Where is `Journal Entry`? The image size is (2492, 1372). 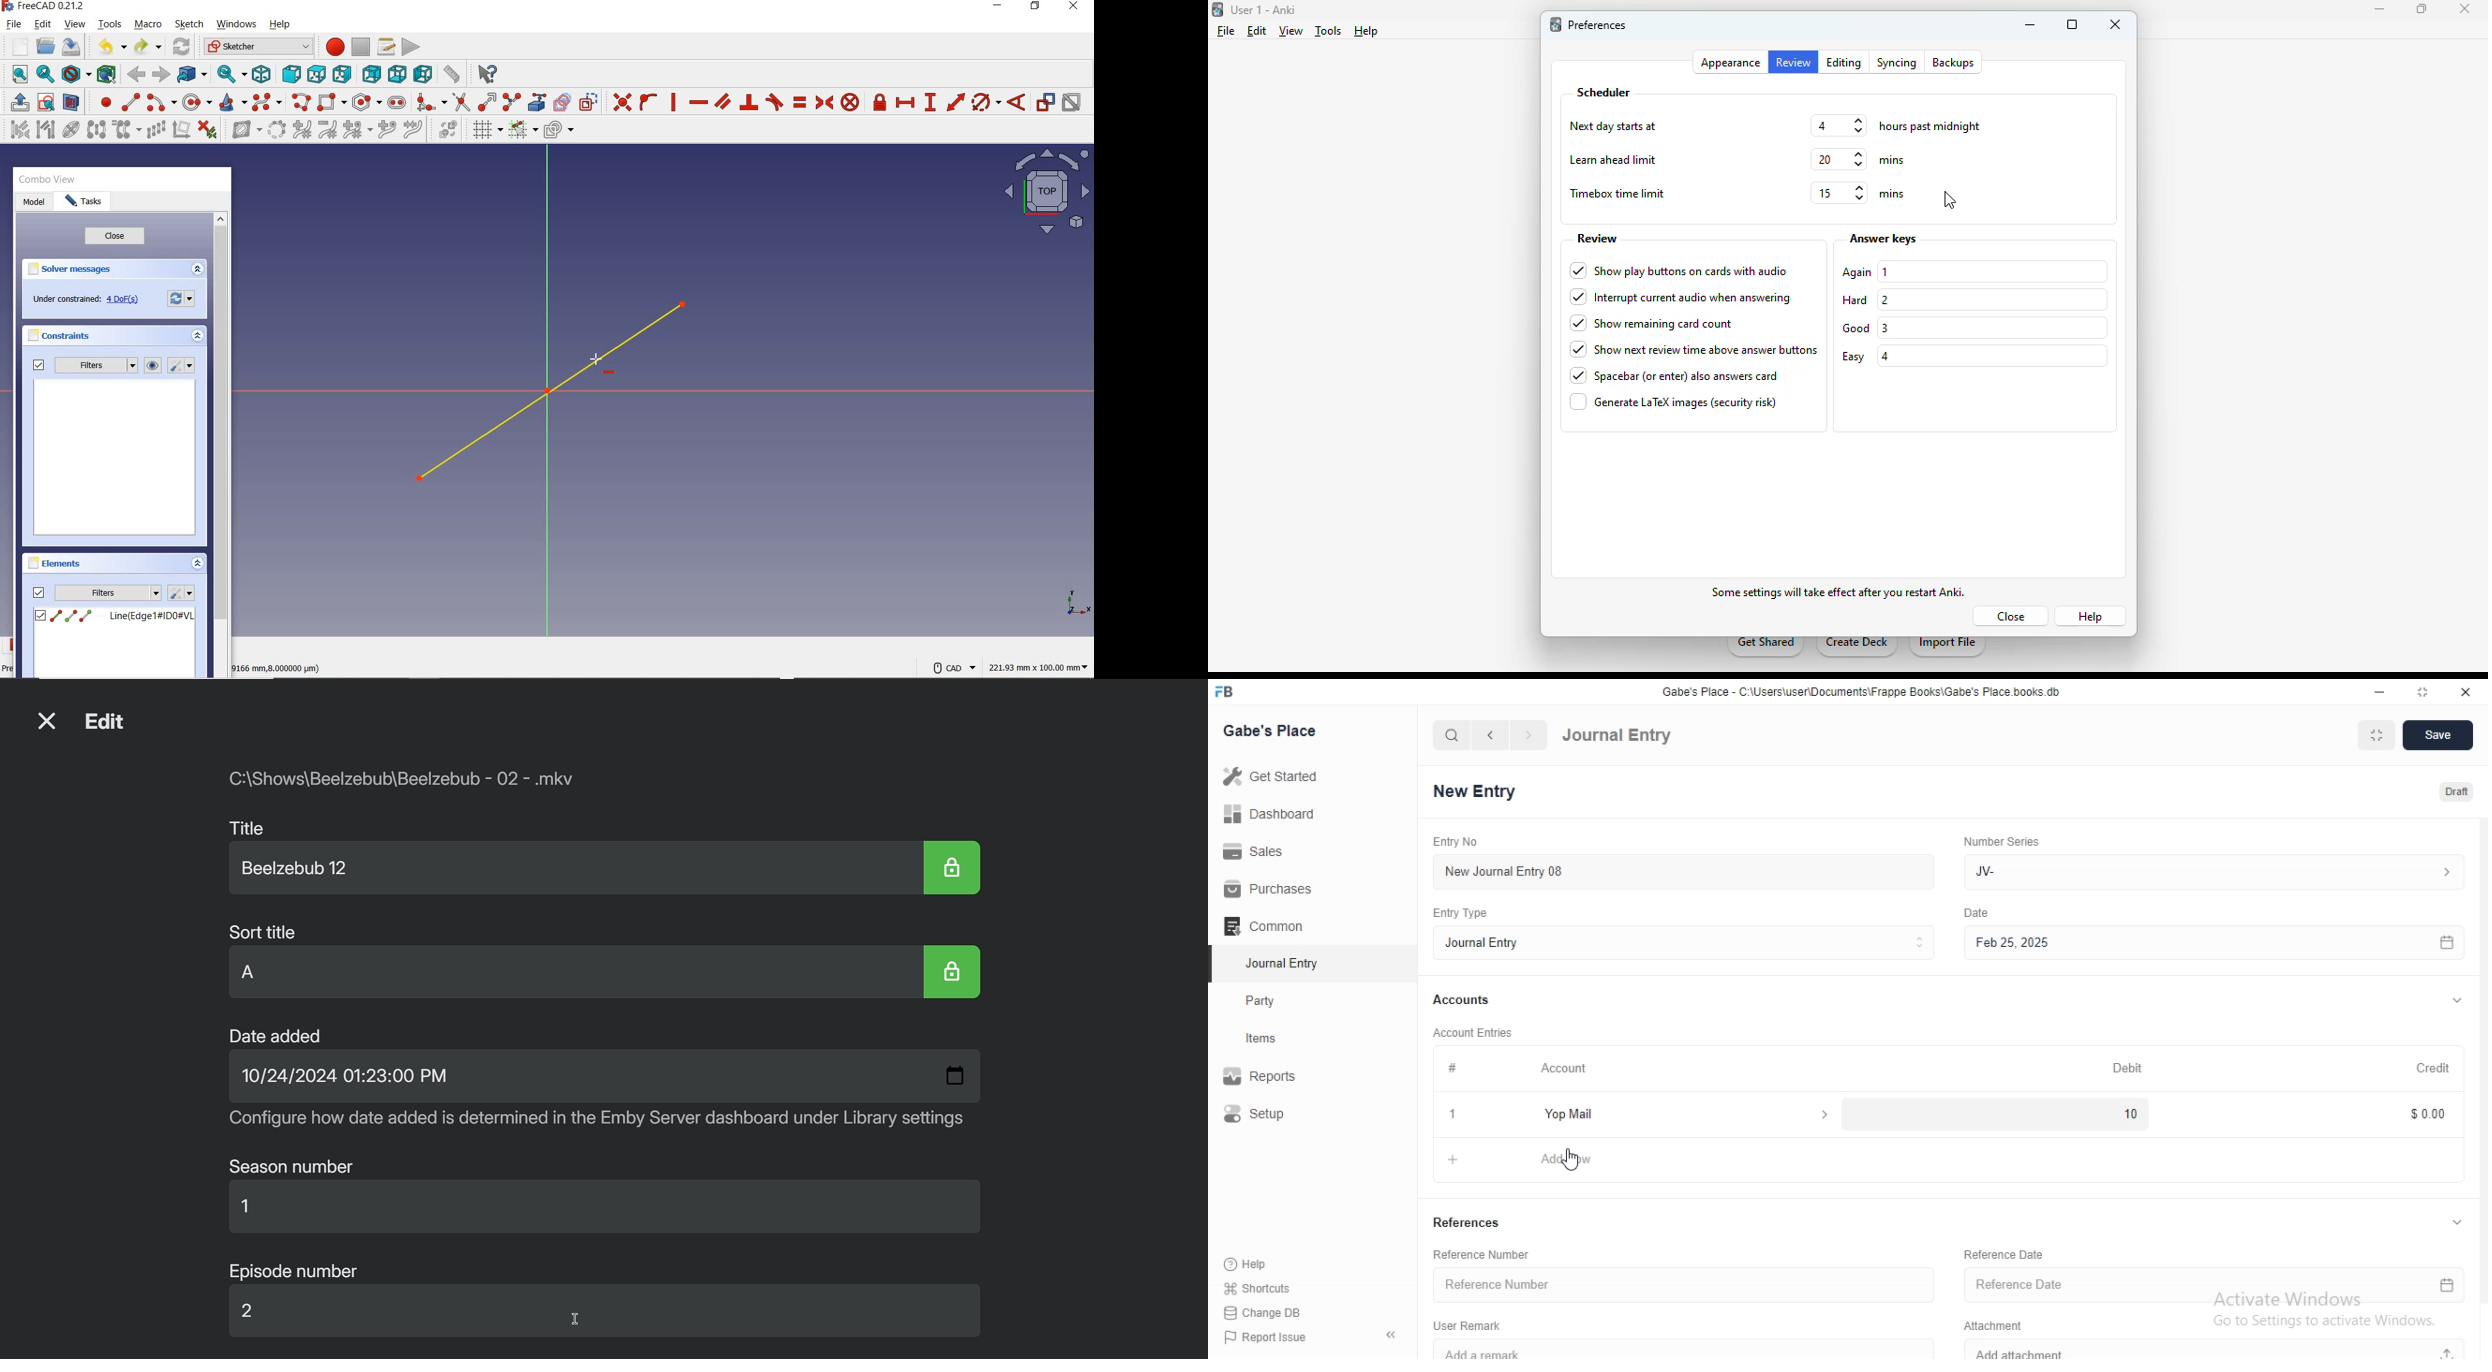 Journal Entry is located at coordinates (1279, 963).